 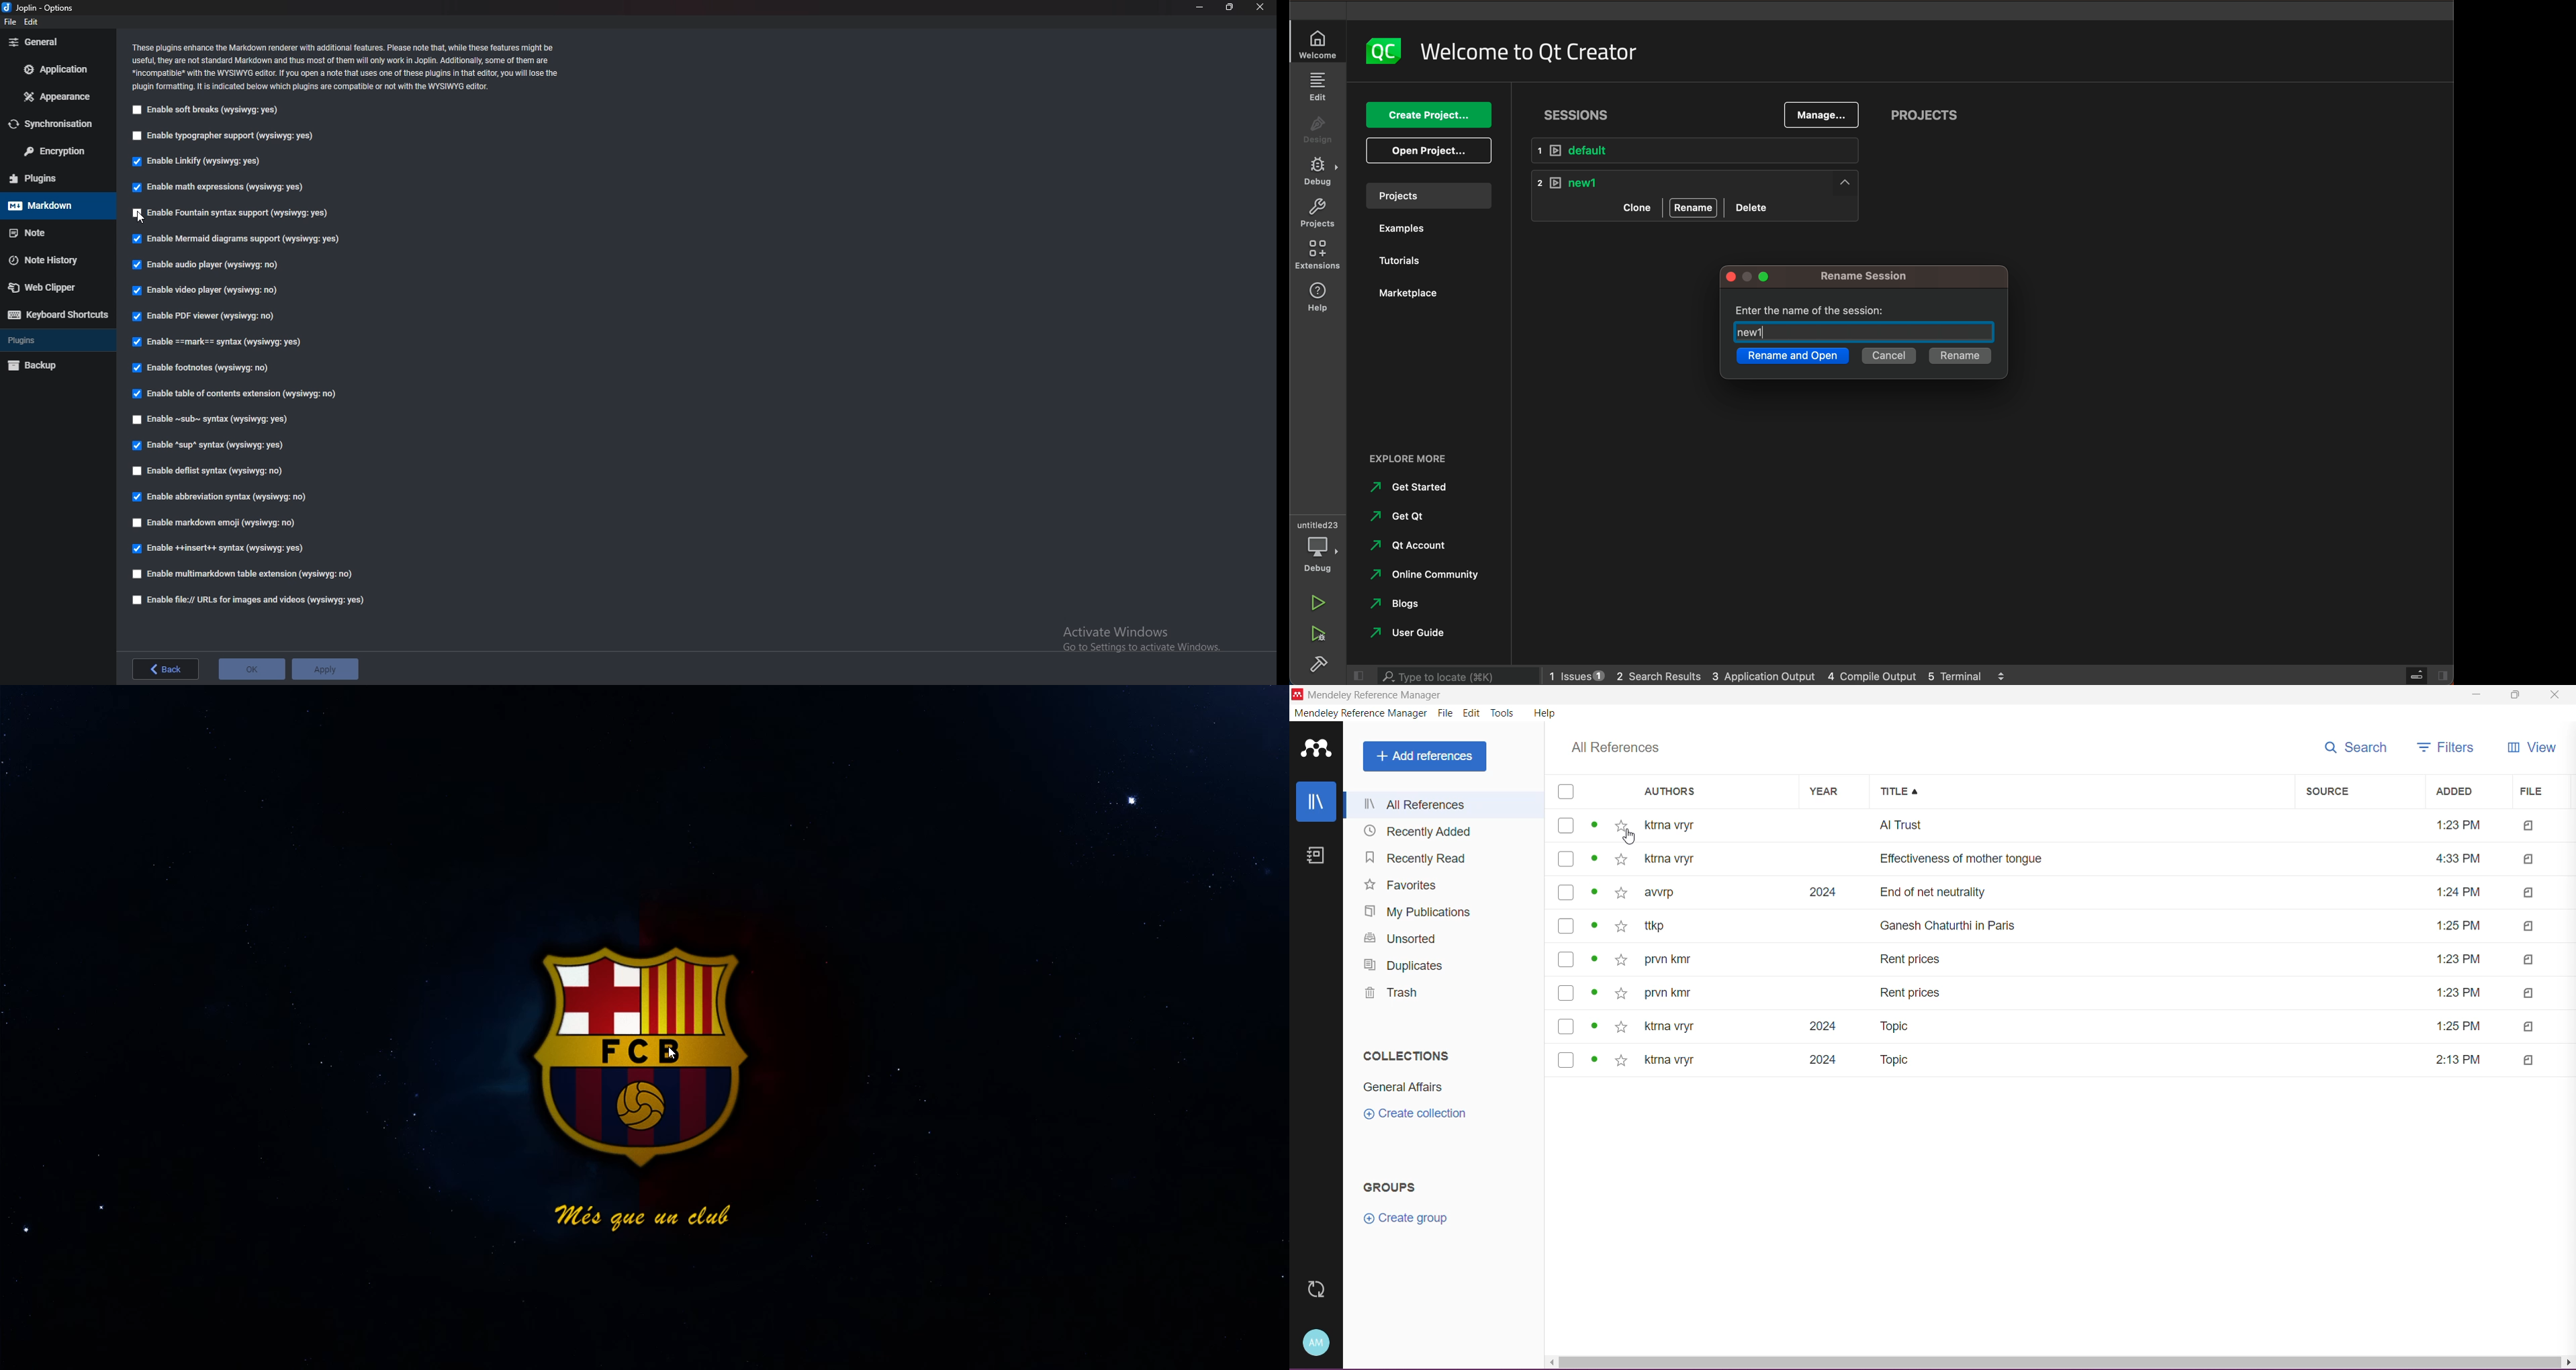 I want to click on Add to favorite, so click(x=1622, y=1027).